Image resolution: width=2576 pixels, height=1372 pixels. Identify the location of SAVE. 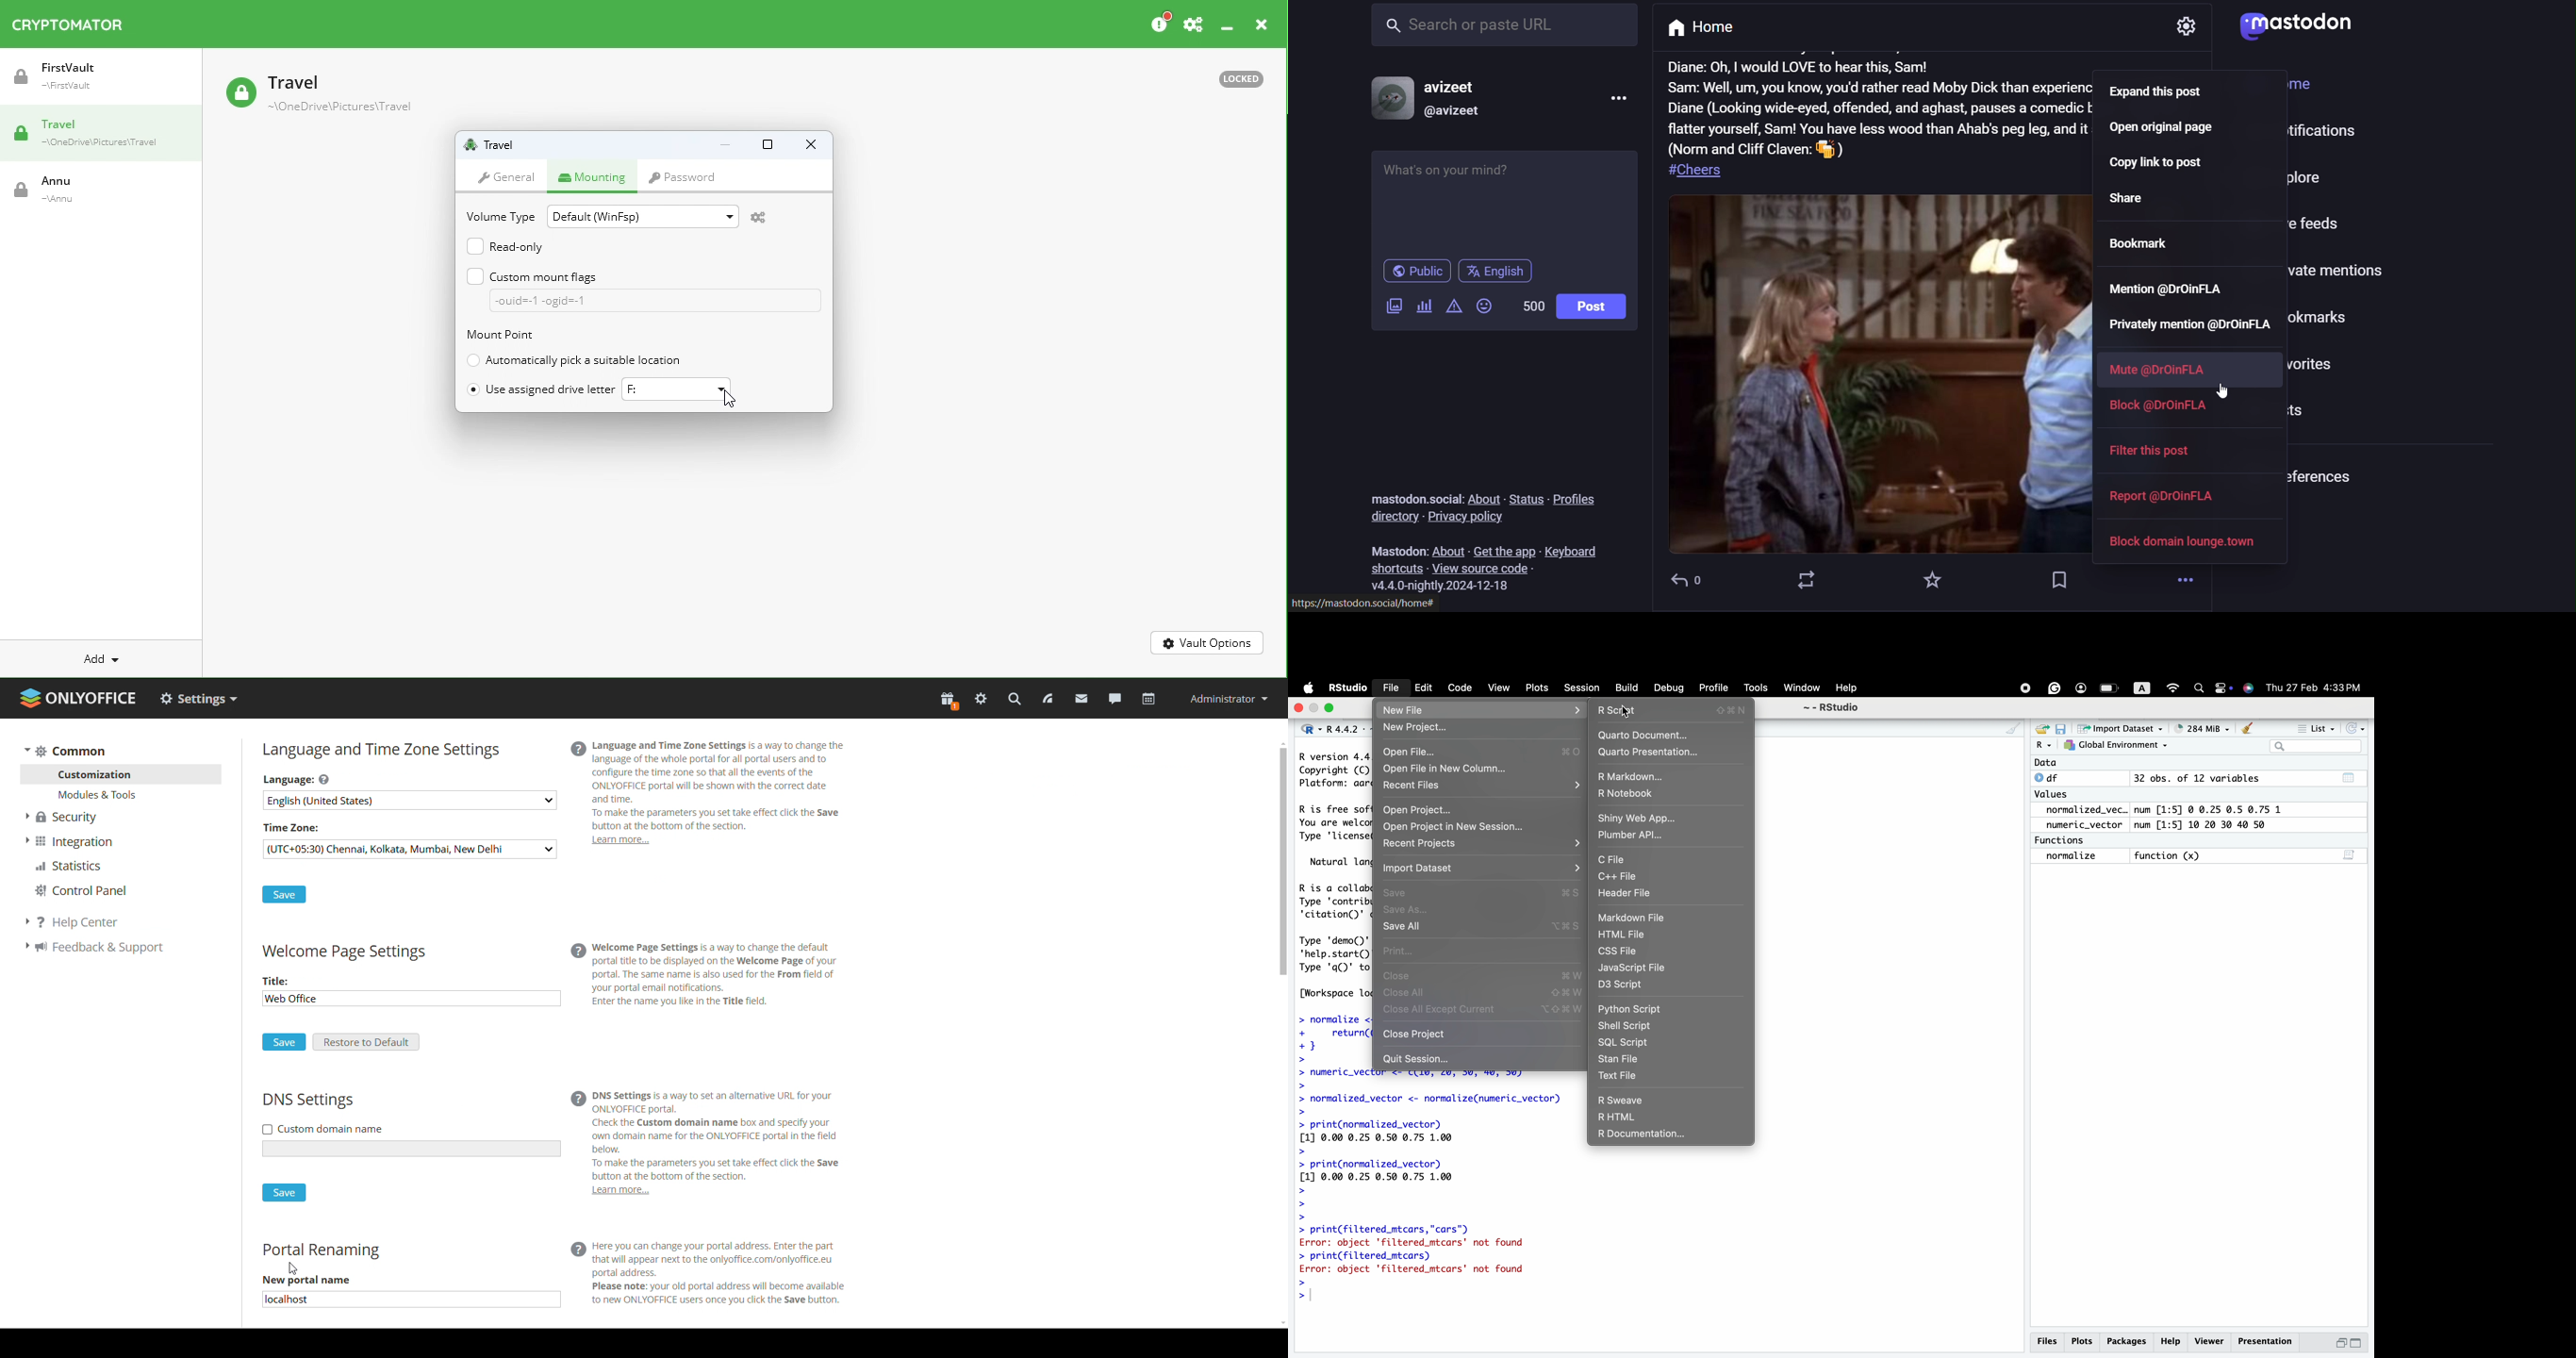
(2061, 729).